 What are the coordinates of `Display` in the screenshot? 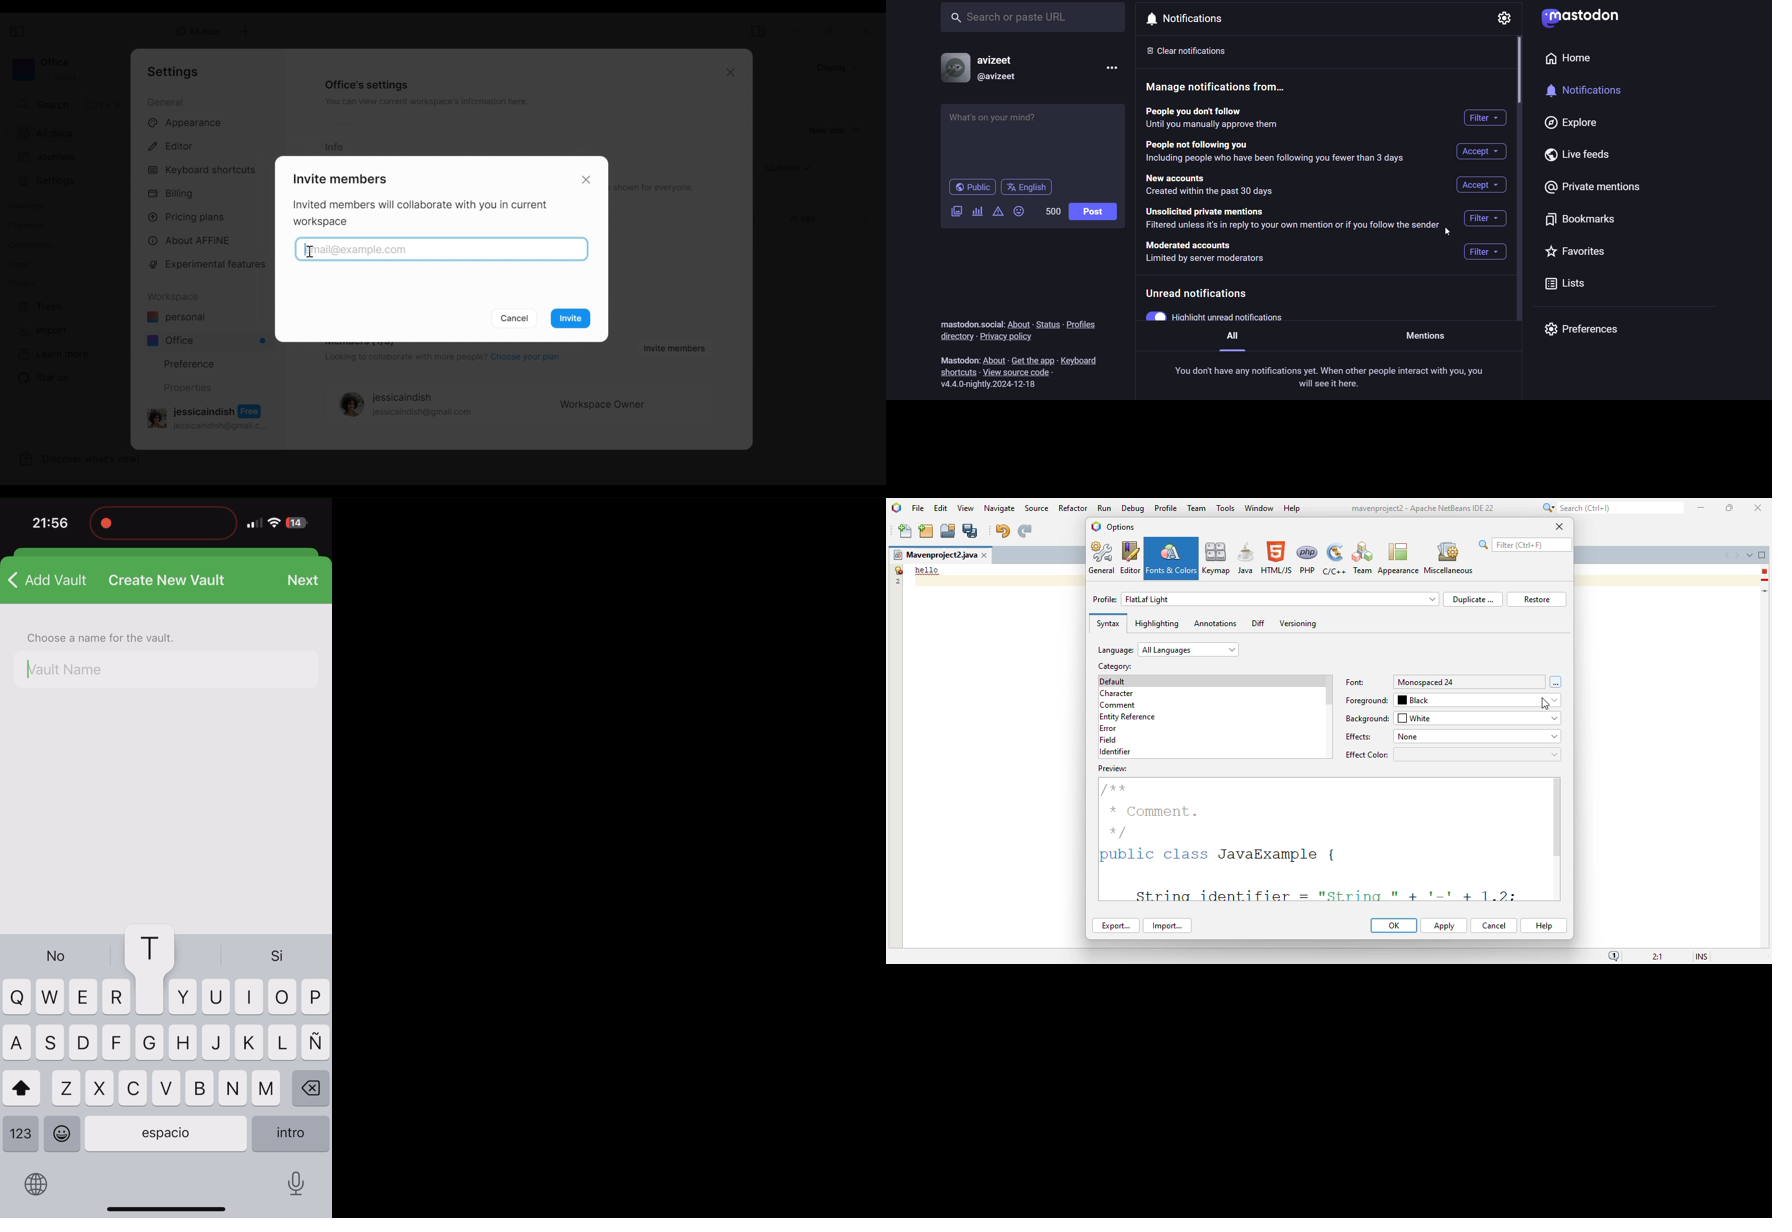 It's located at (840, 67).